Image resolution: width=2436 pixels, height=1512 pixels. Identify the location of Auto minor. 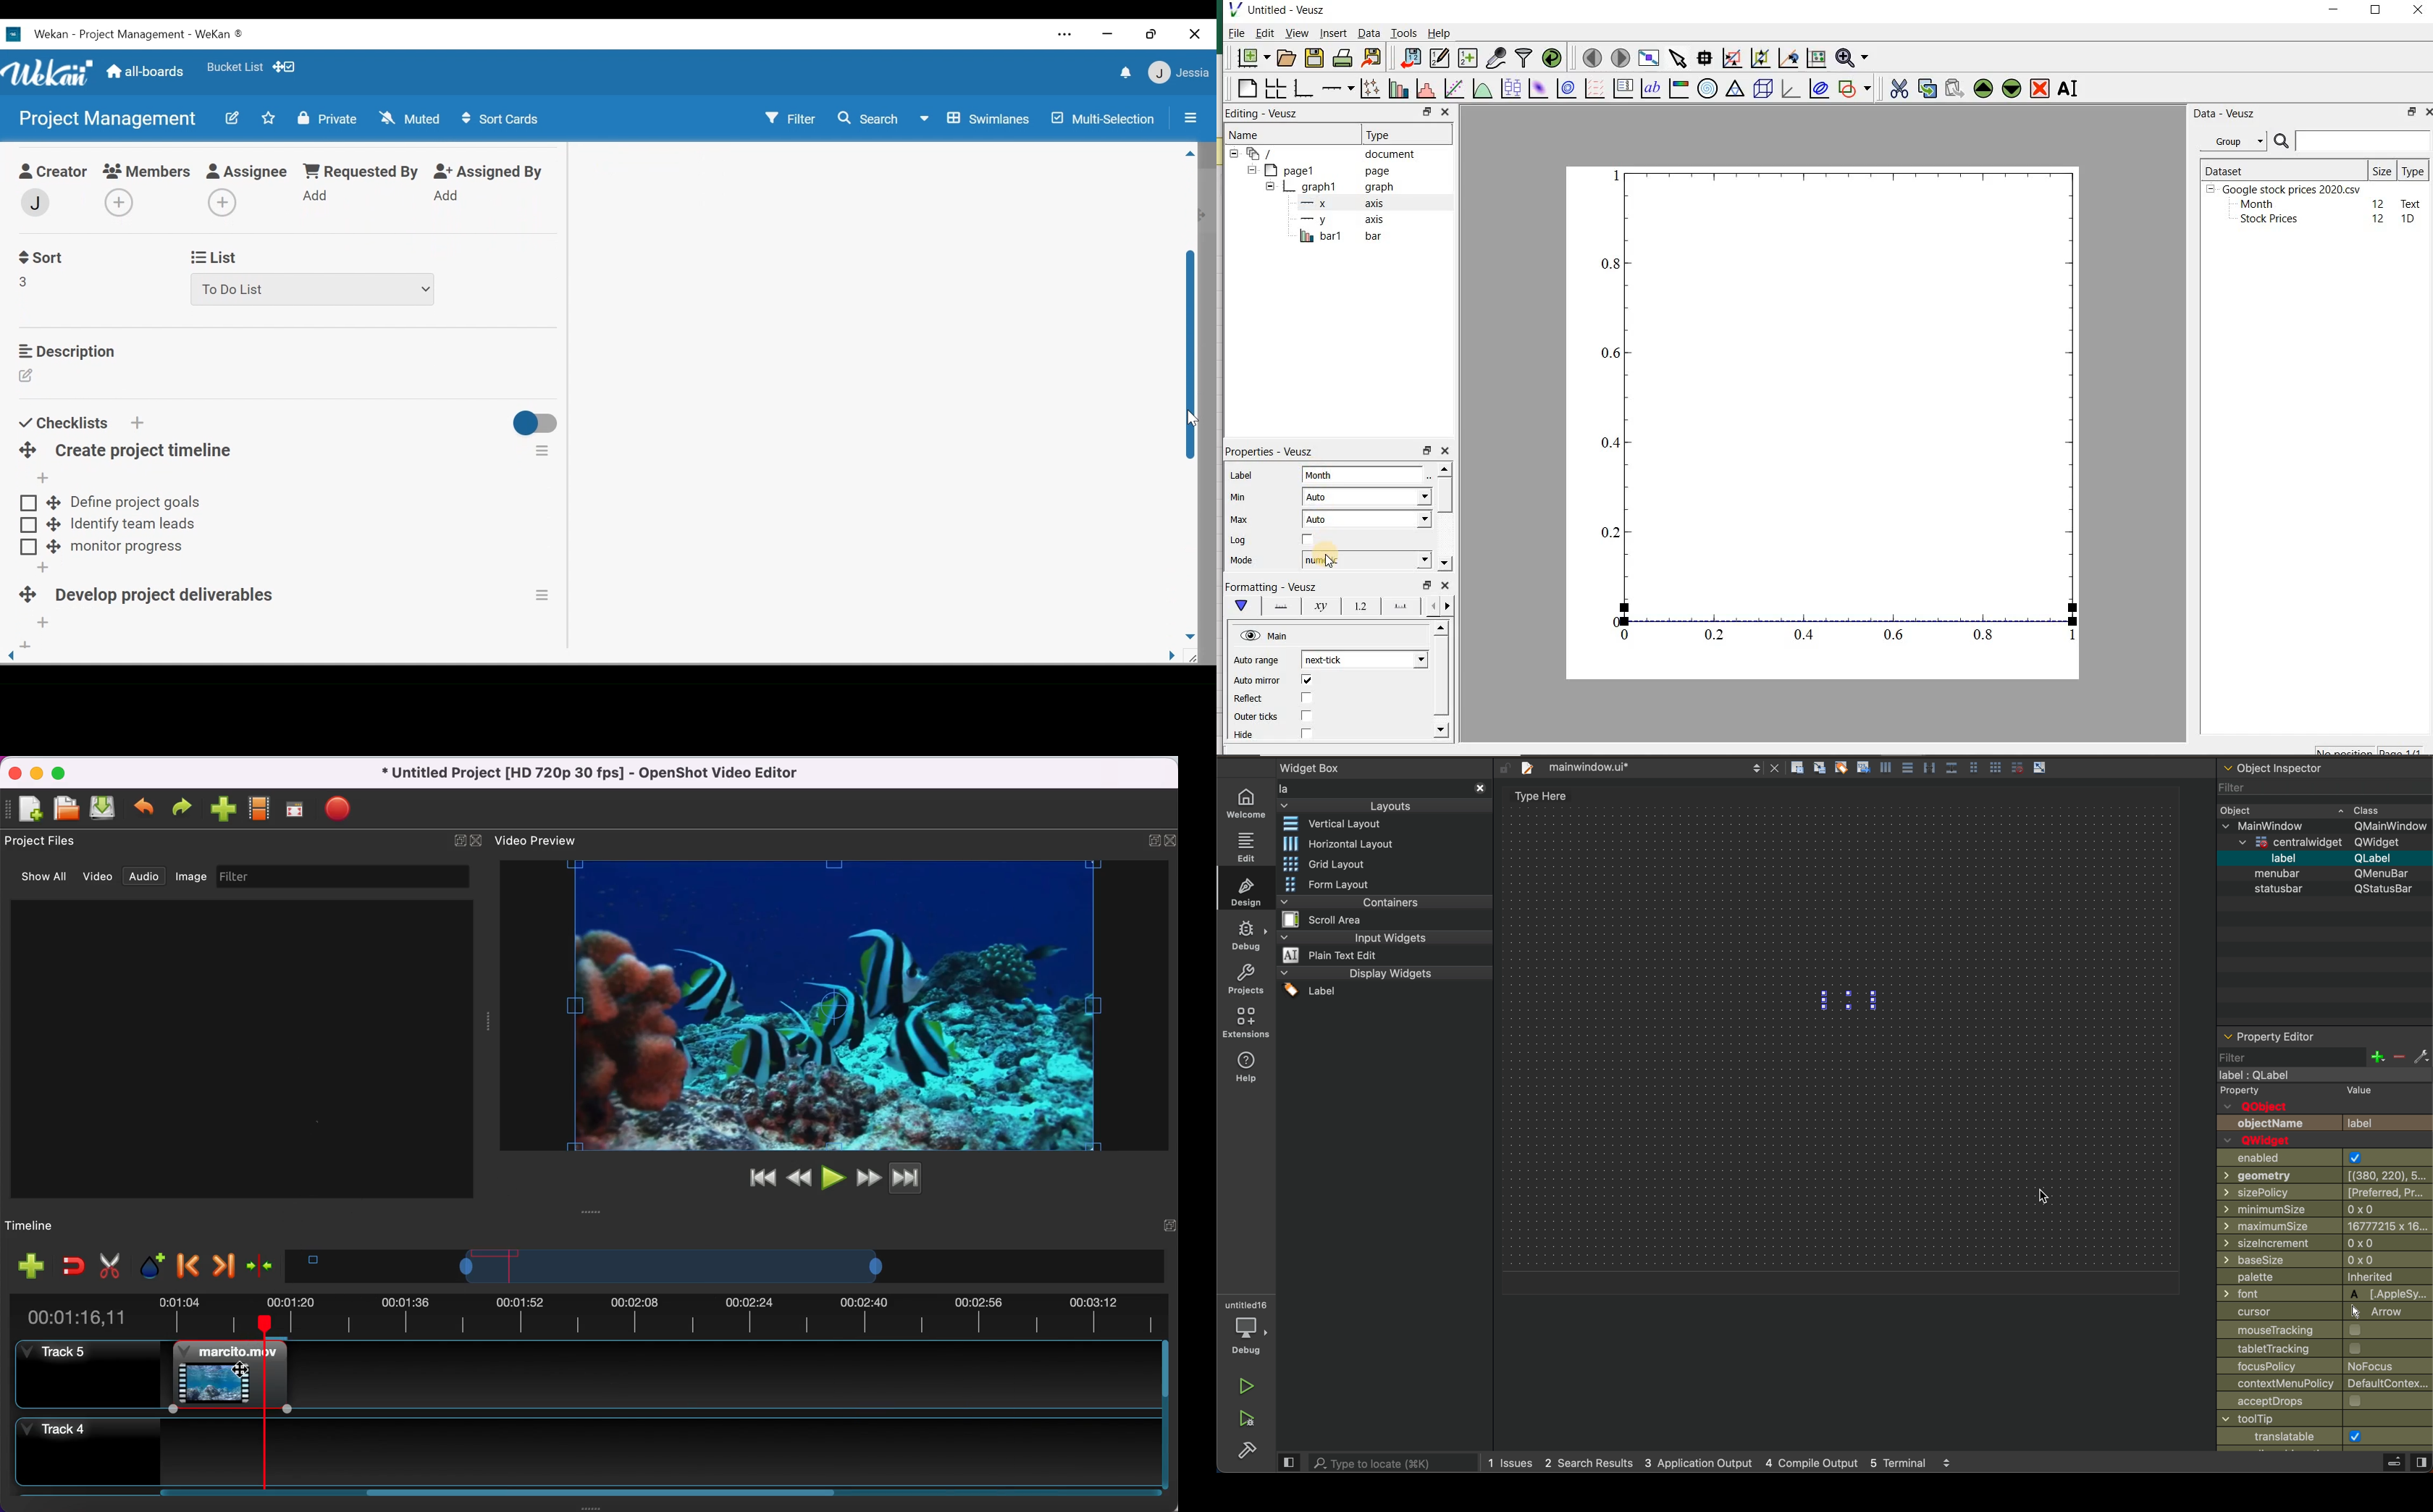
(1257, 681).